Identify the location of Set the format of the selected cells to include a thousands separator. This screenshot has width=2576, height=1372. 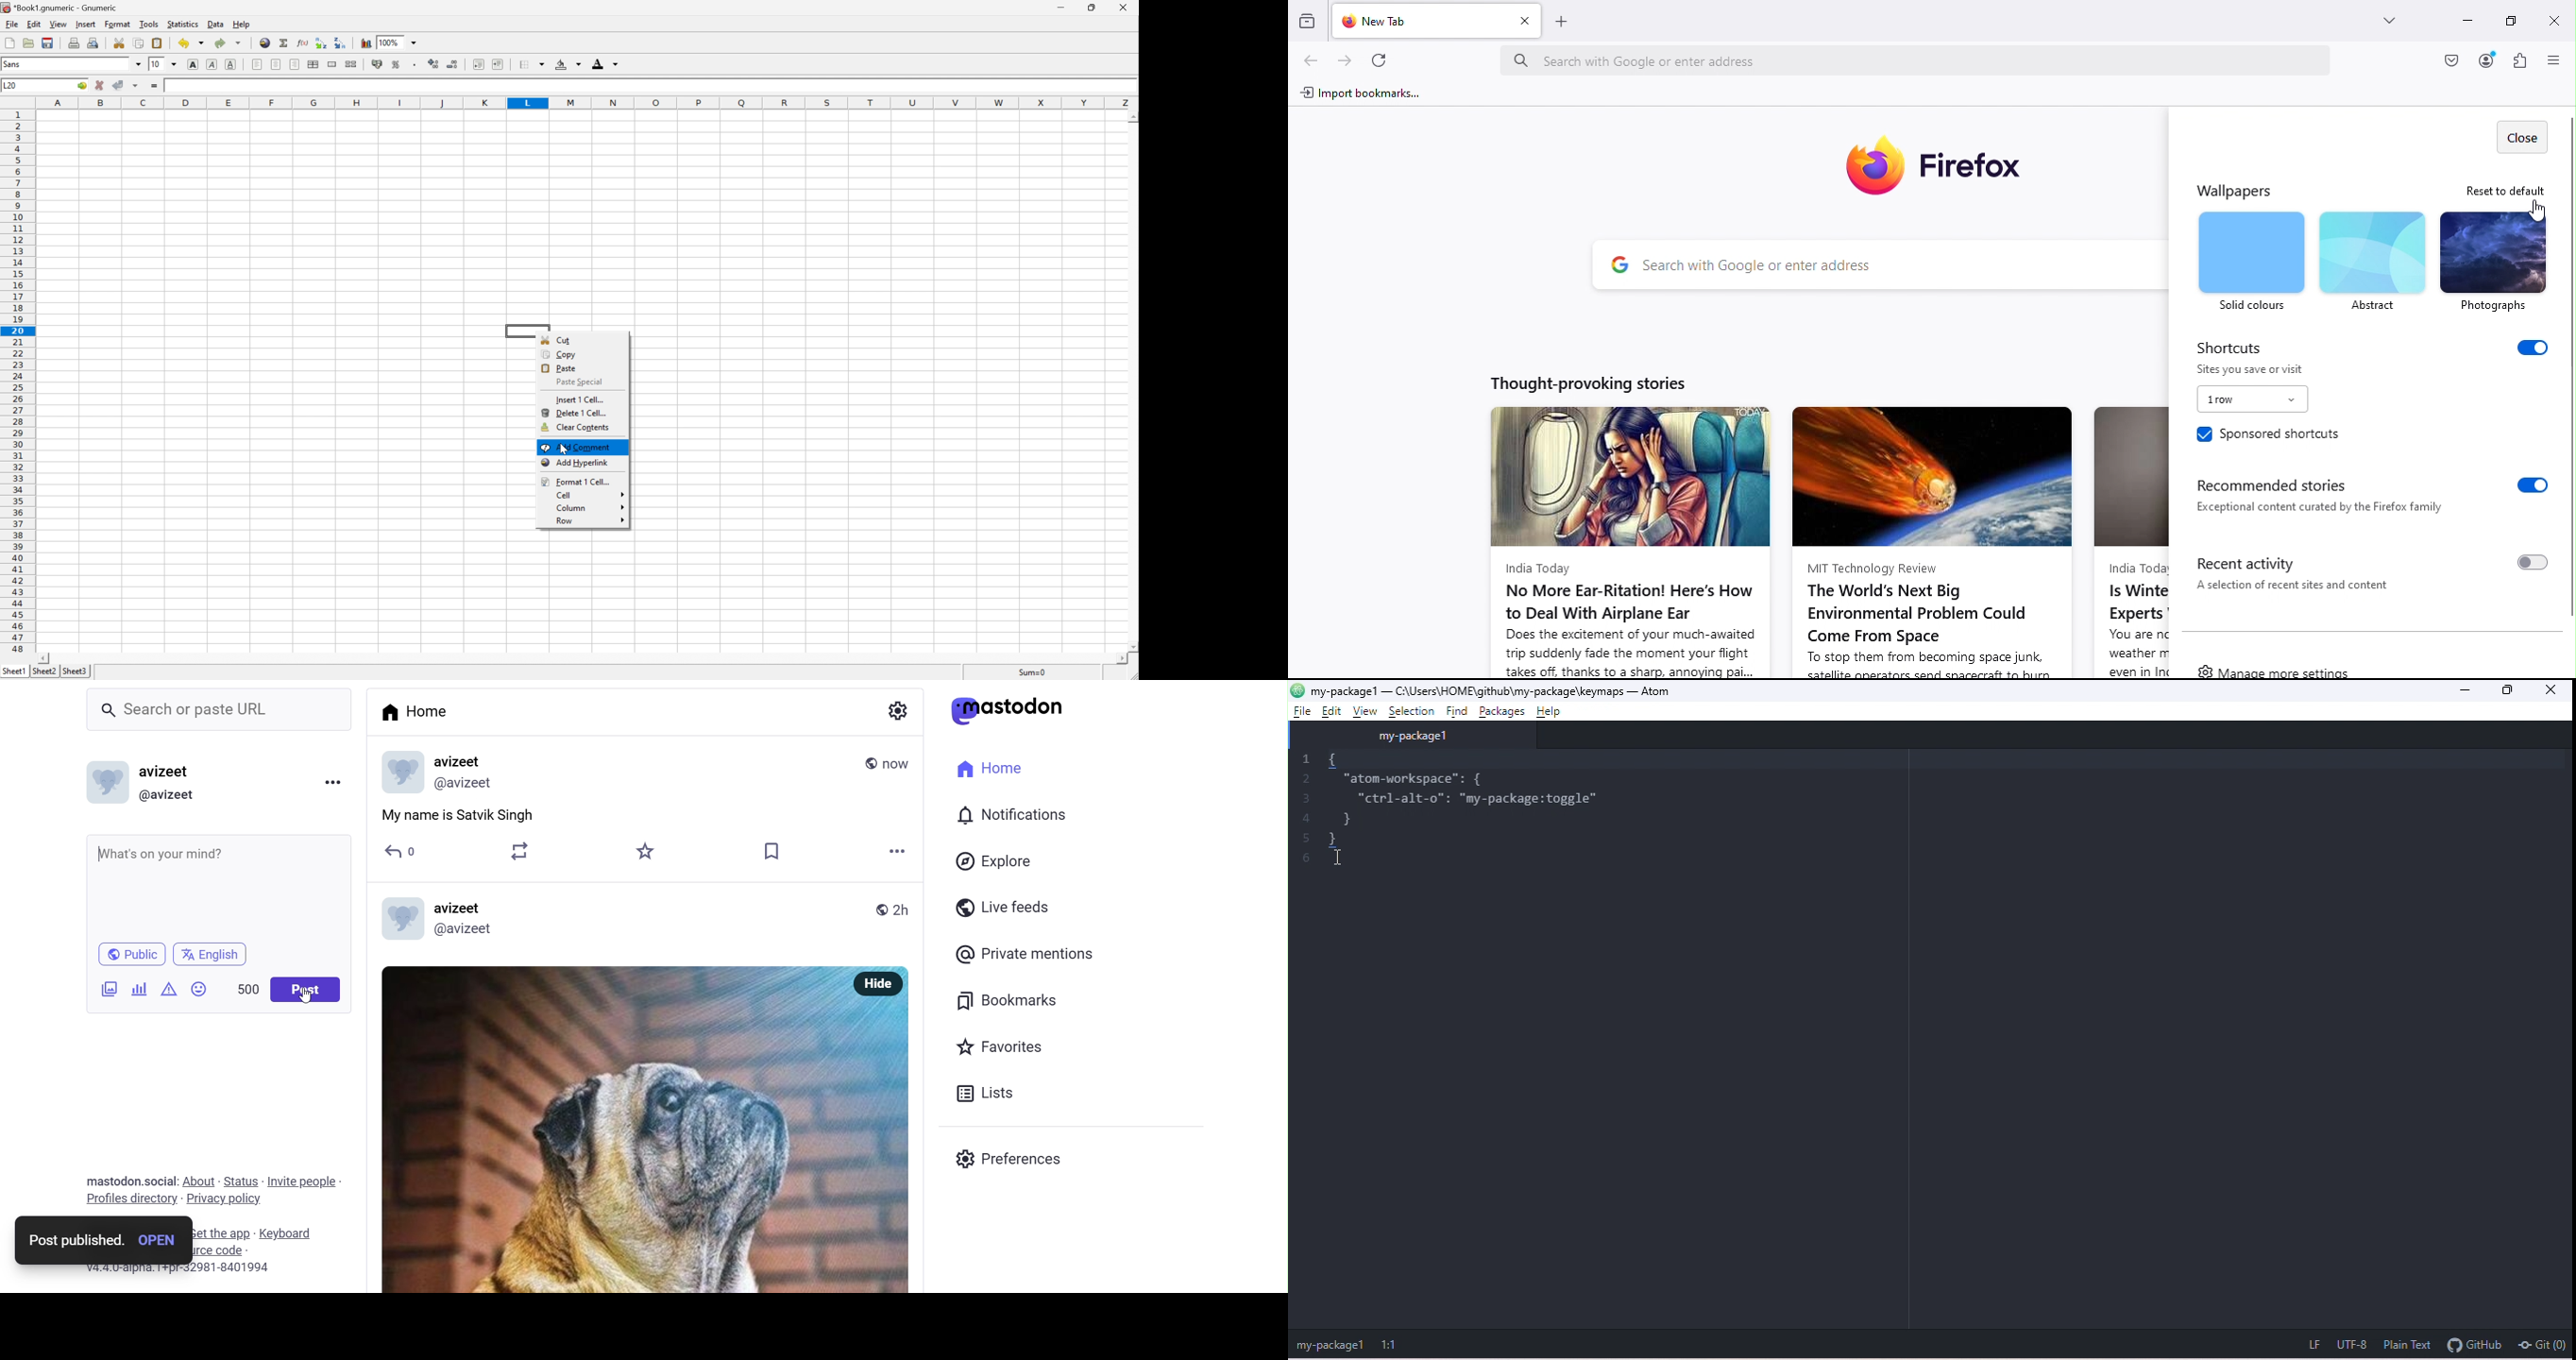
(416, 64).